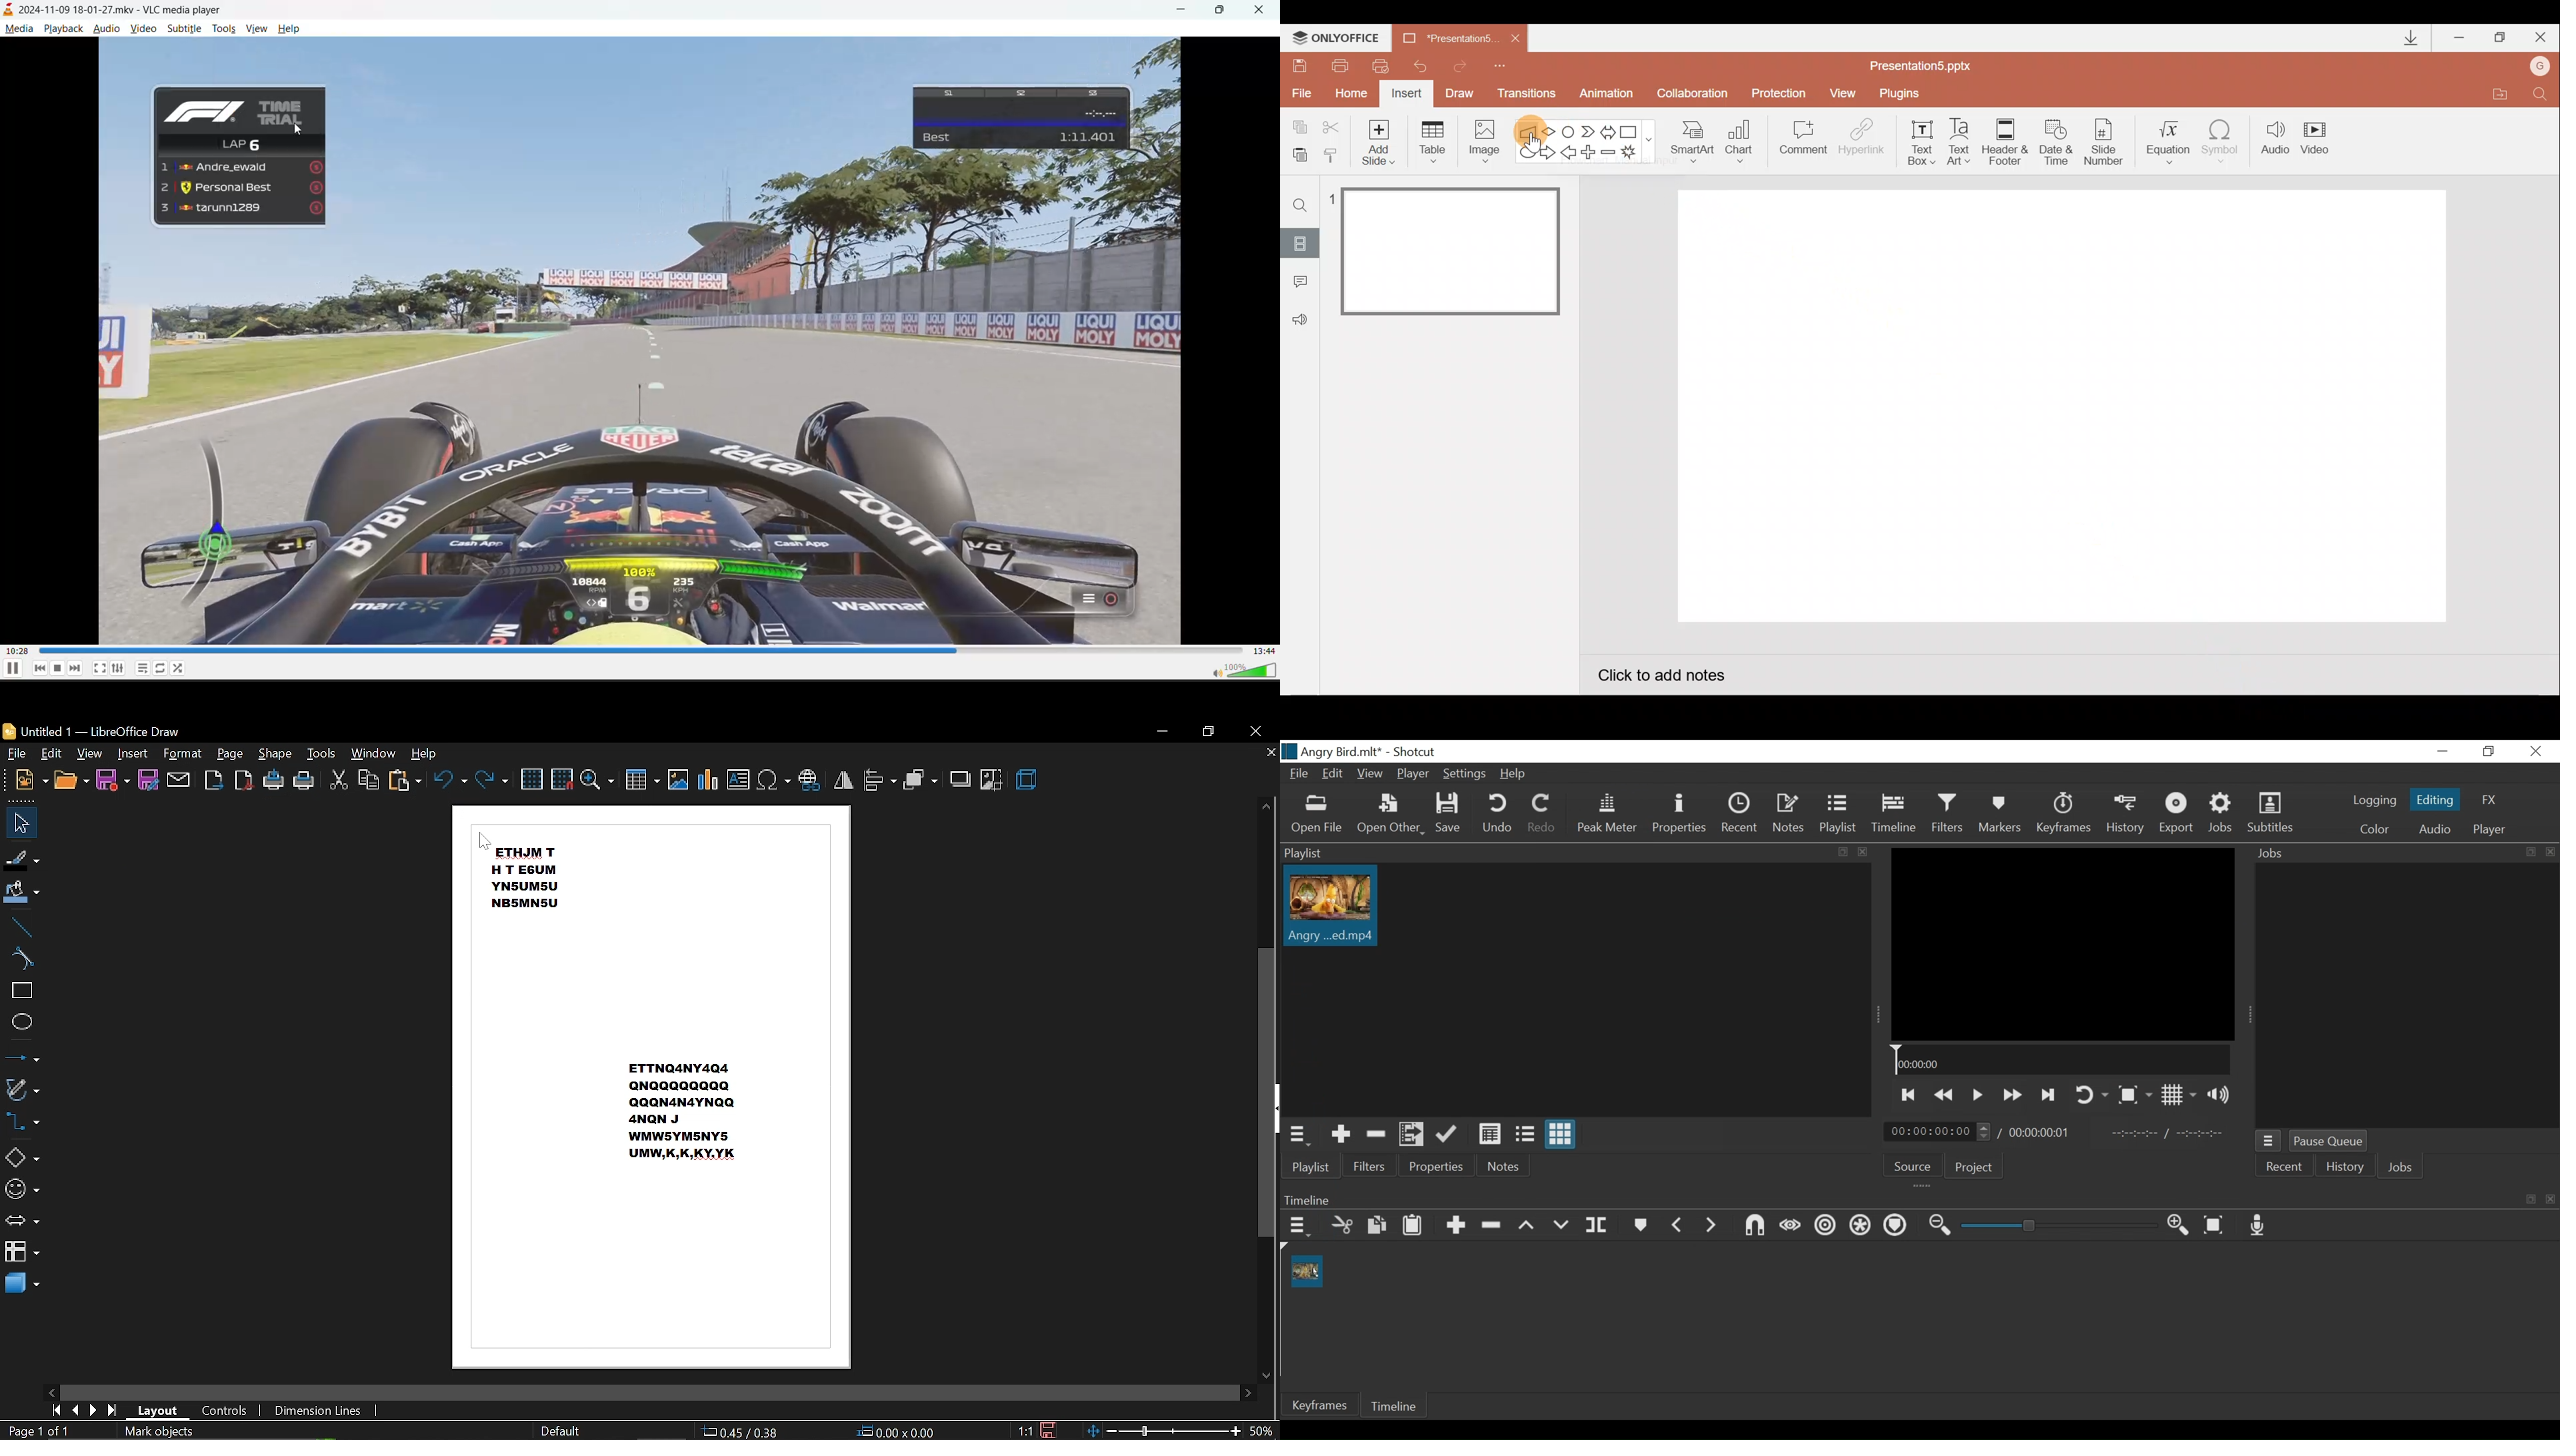 The width and height of the screenshot is (2576, 1456). I want to click on Presentation slide, so click(2063, 398).